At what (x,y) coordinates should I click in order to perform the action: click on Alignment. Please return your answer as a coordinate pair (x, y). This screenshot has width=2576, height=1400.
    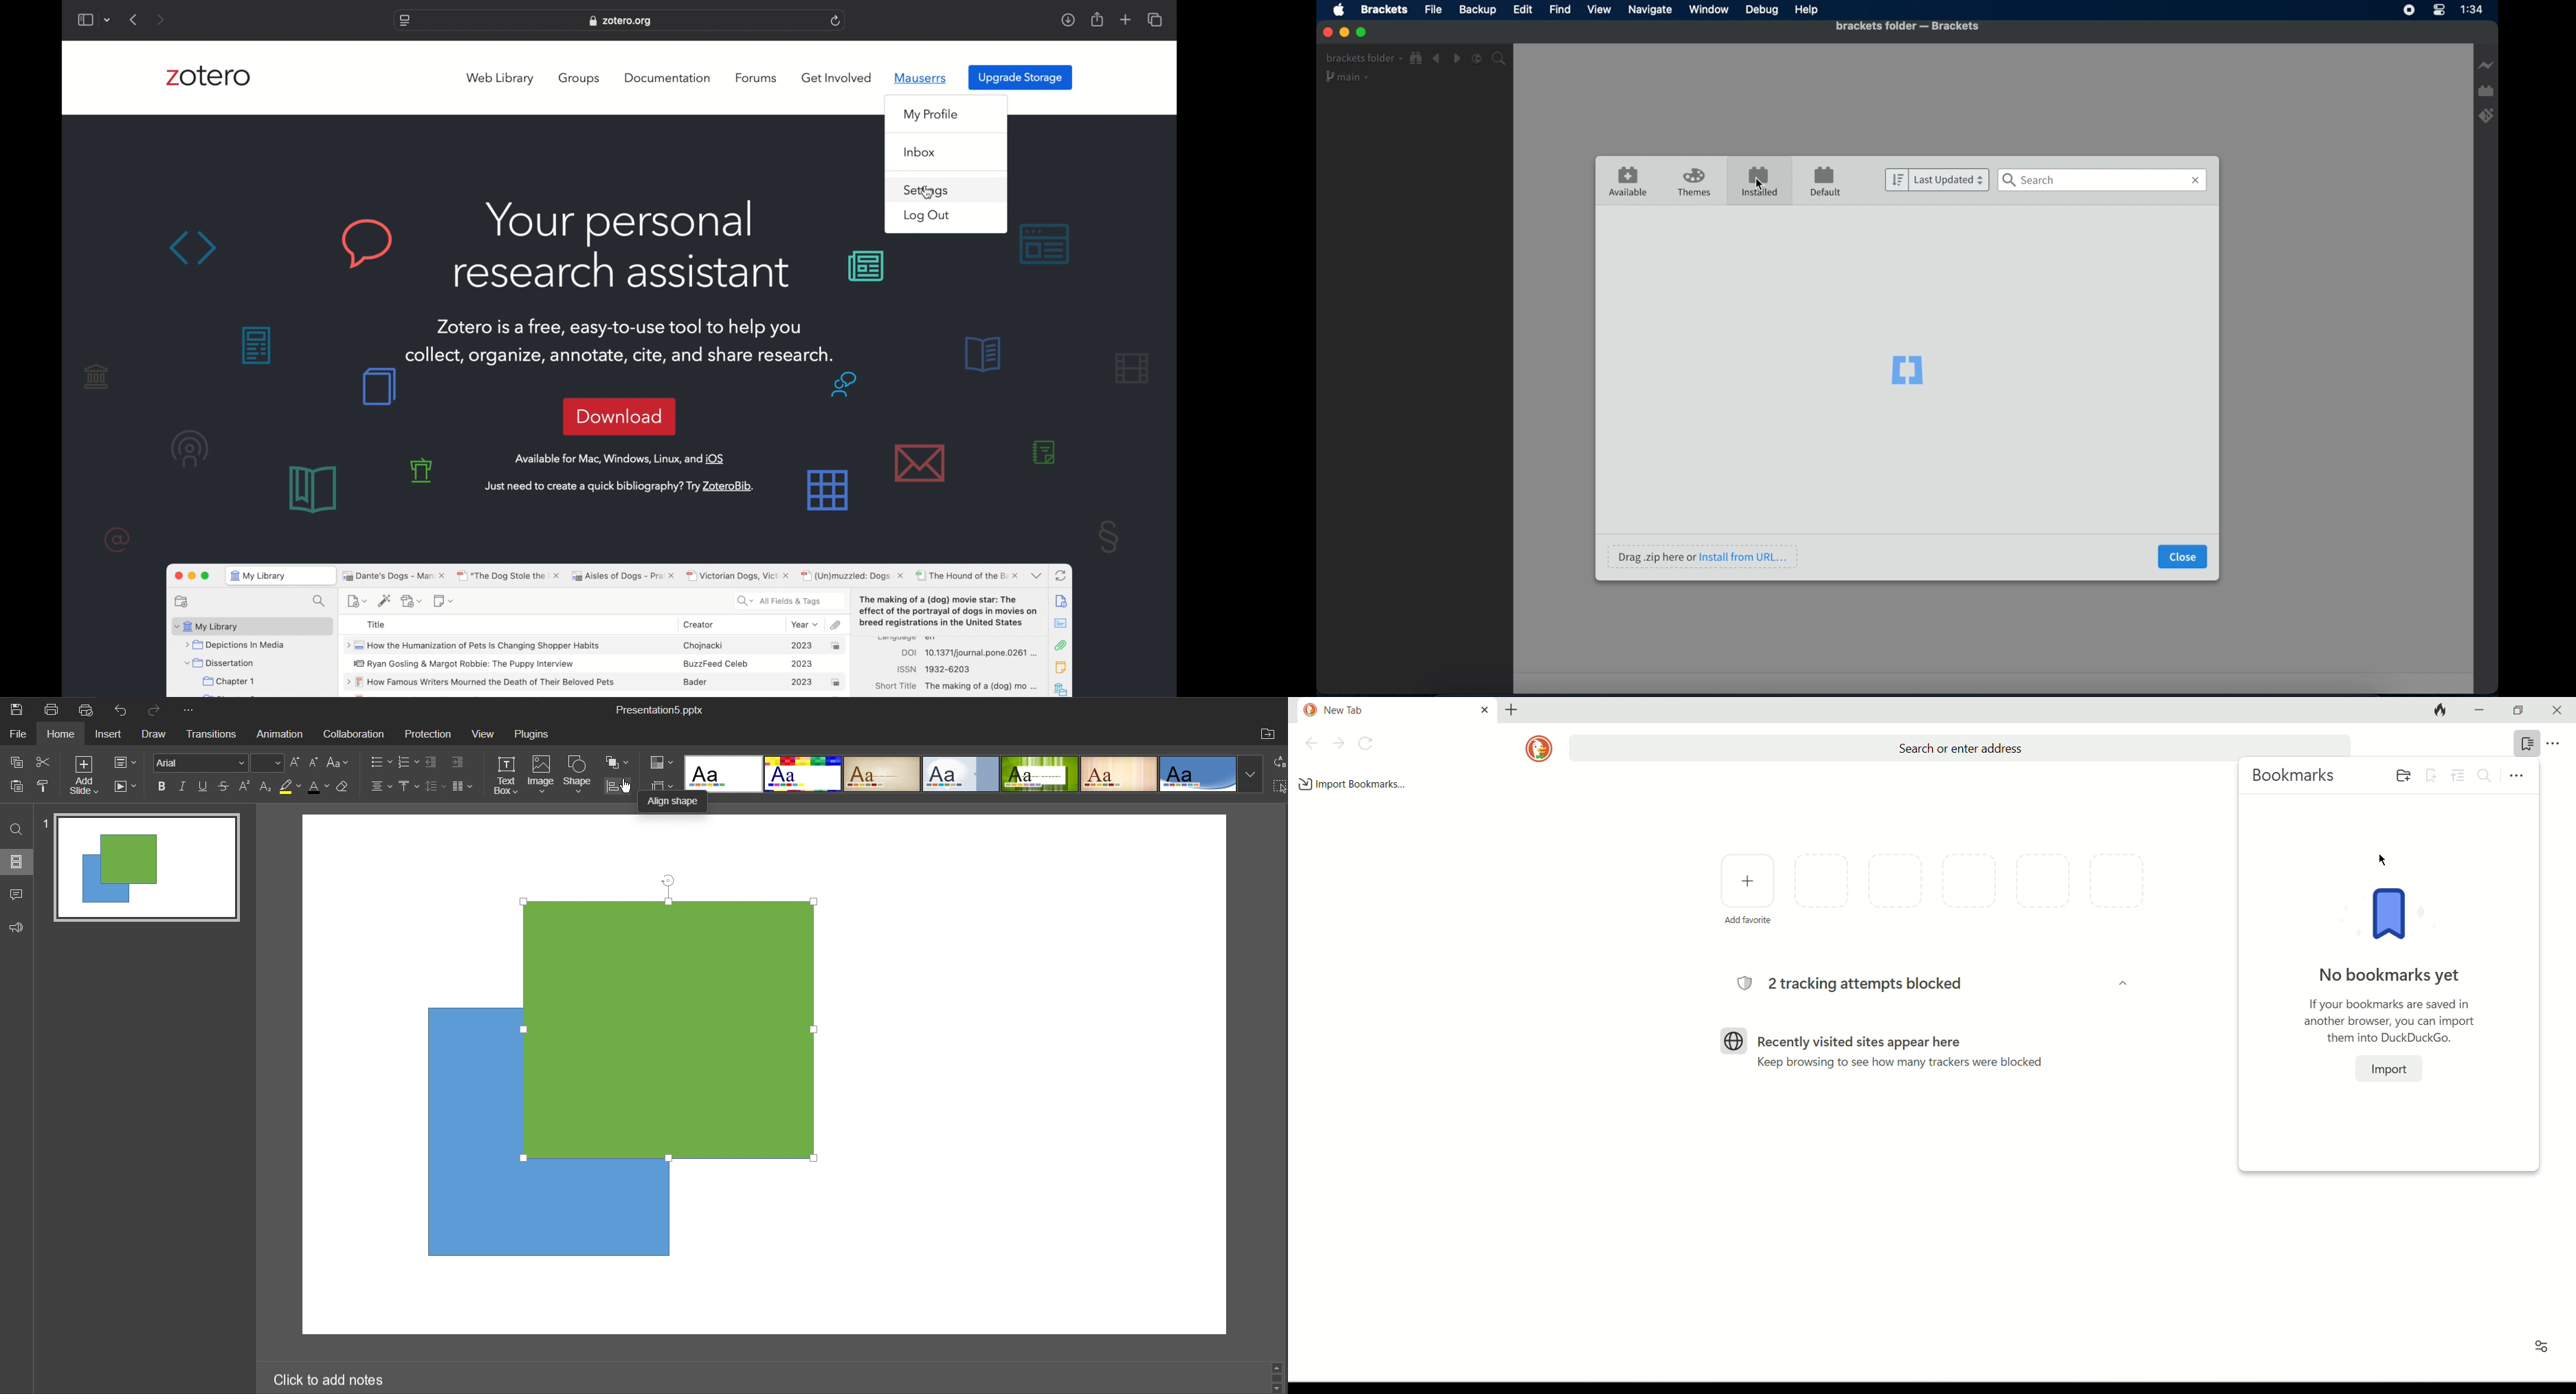
    Looking at the image, I should click on (380, 787).